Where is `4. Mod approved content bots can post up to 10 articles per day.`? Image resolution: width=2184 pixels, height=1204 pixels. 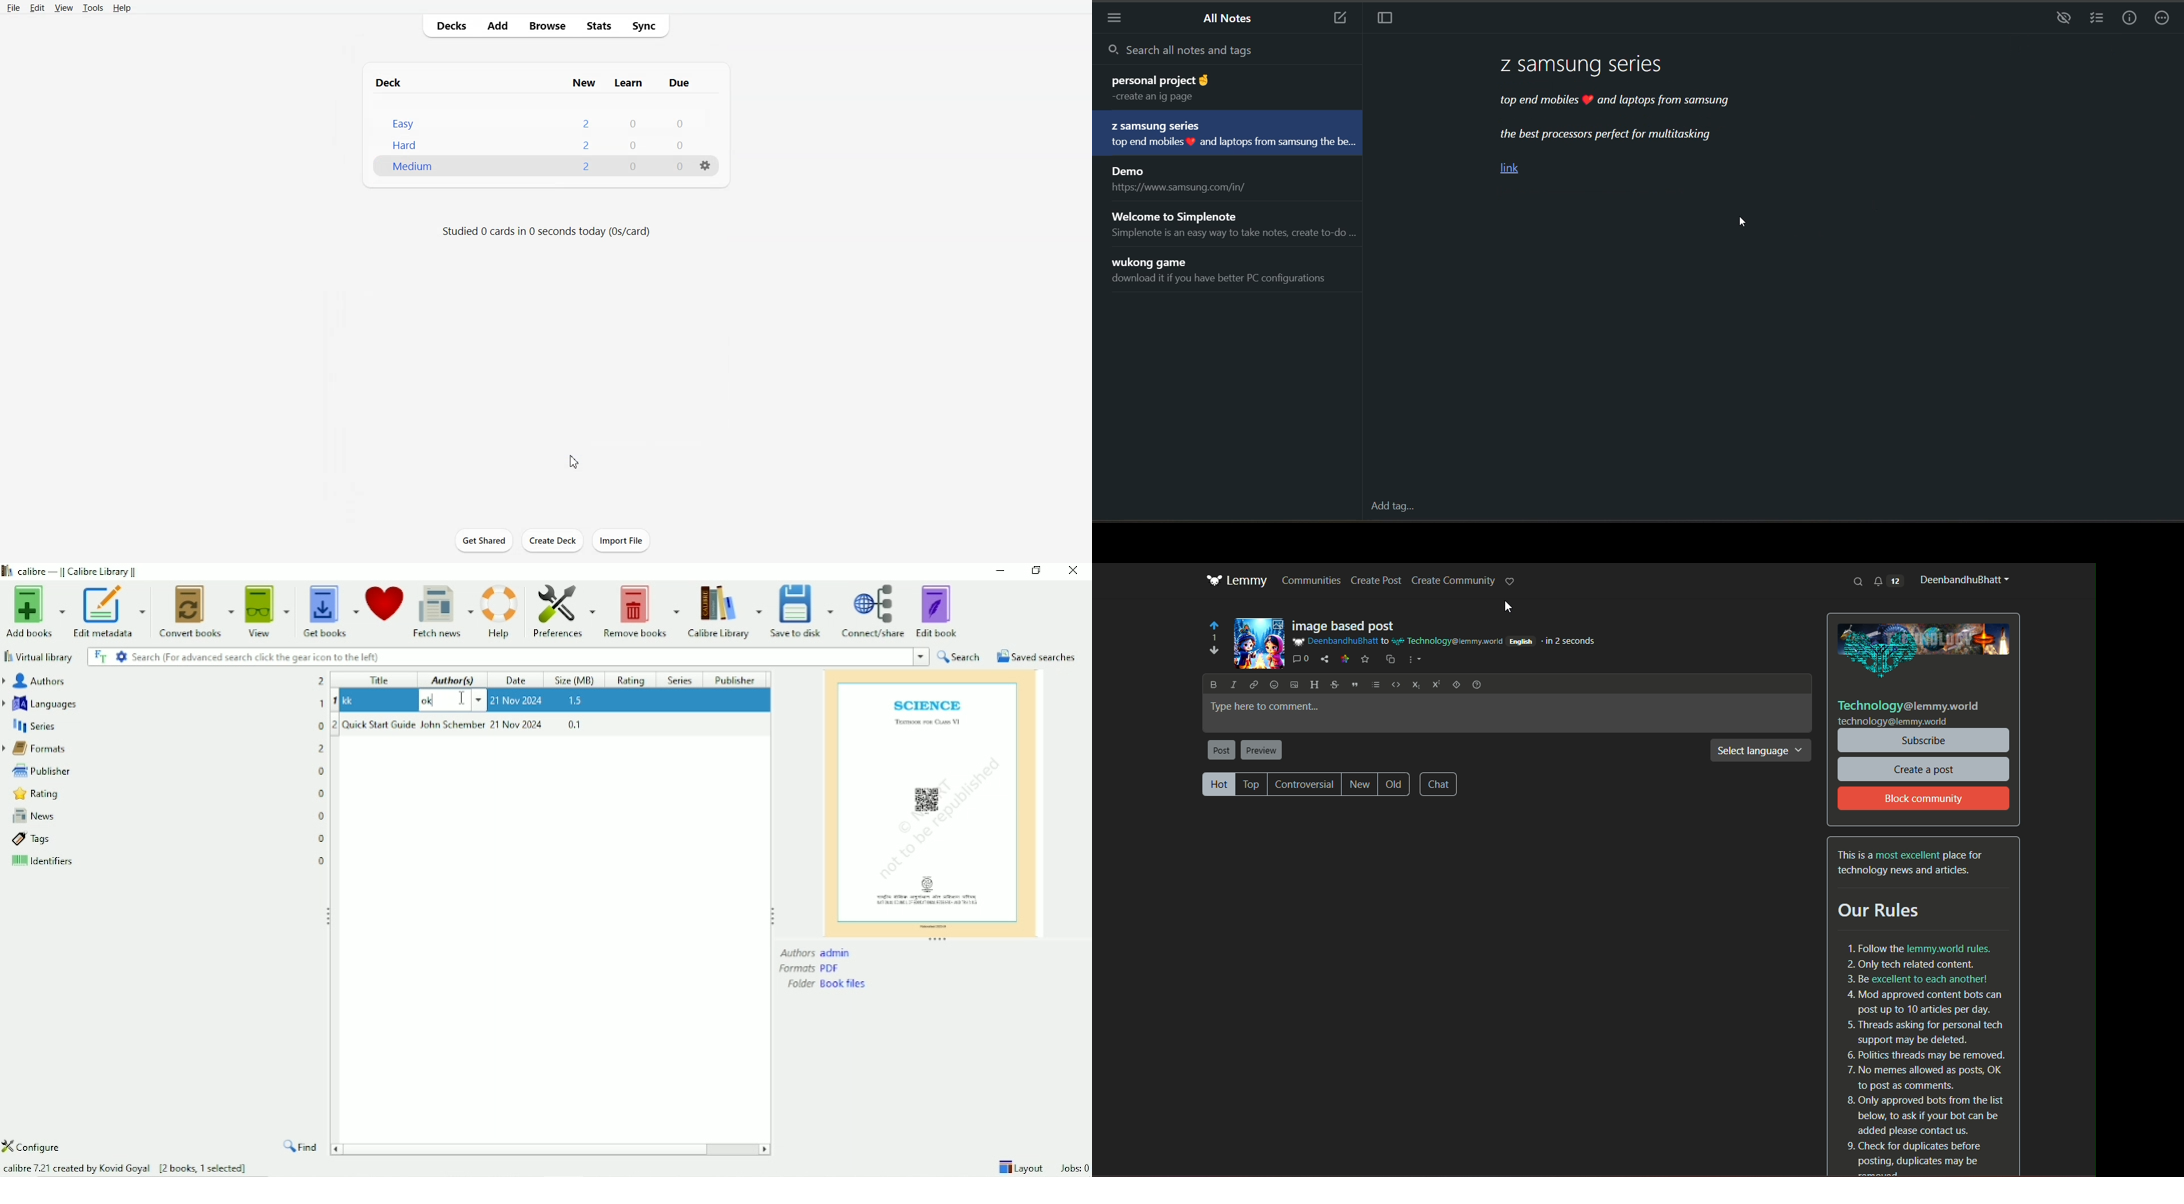 4. Mod approved content bots can post up to 10 articles per day. is located at coordinates (1924, 1003).